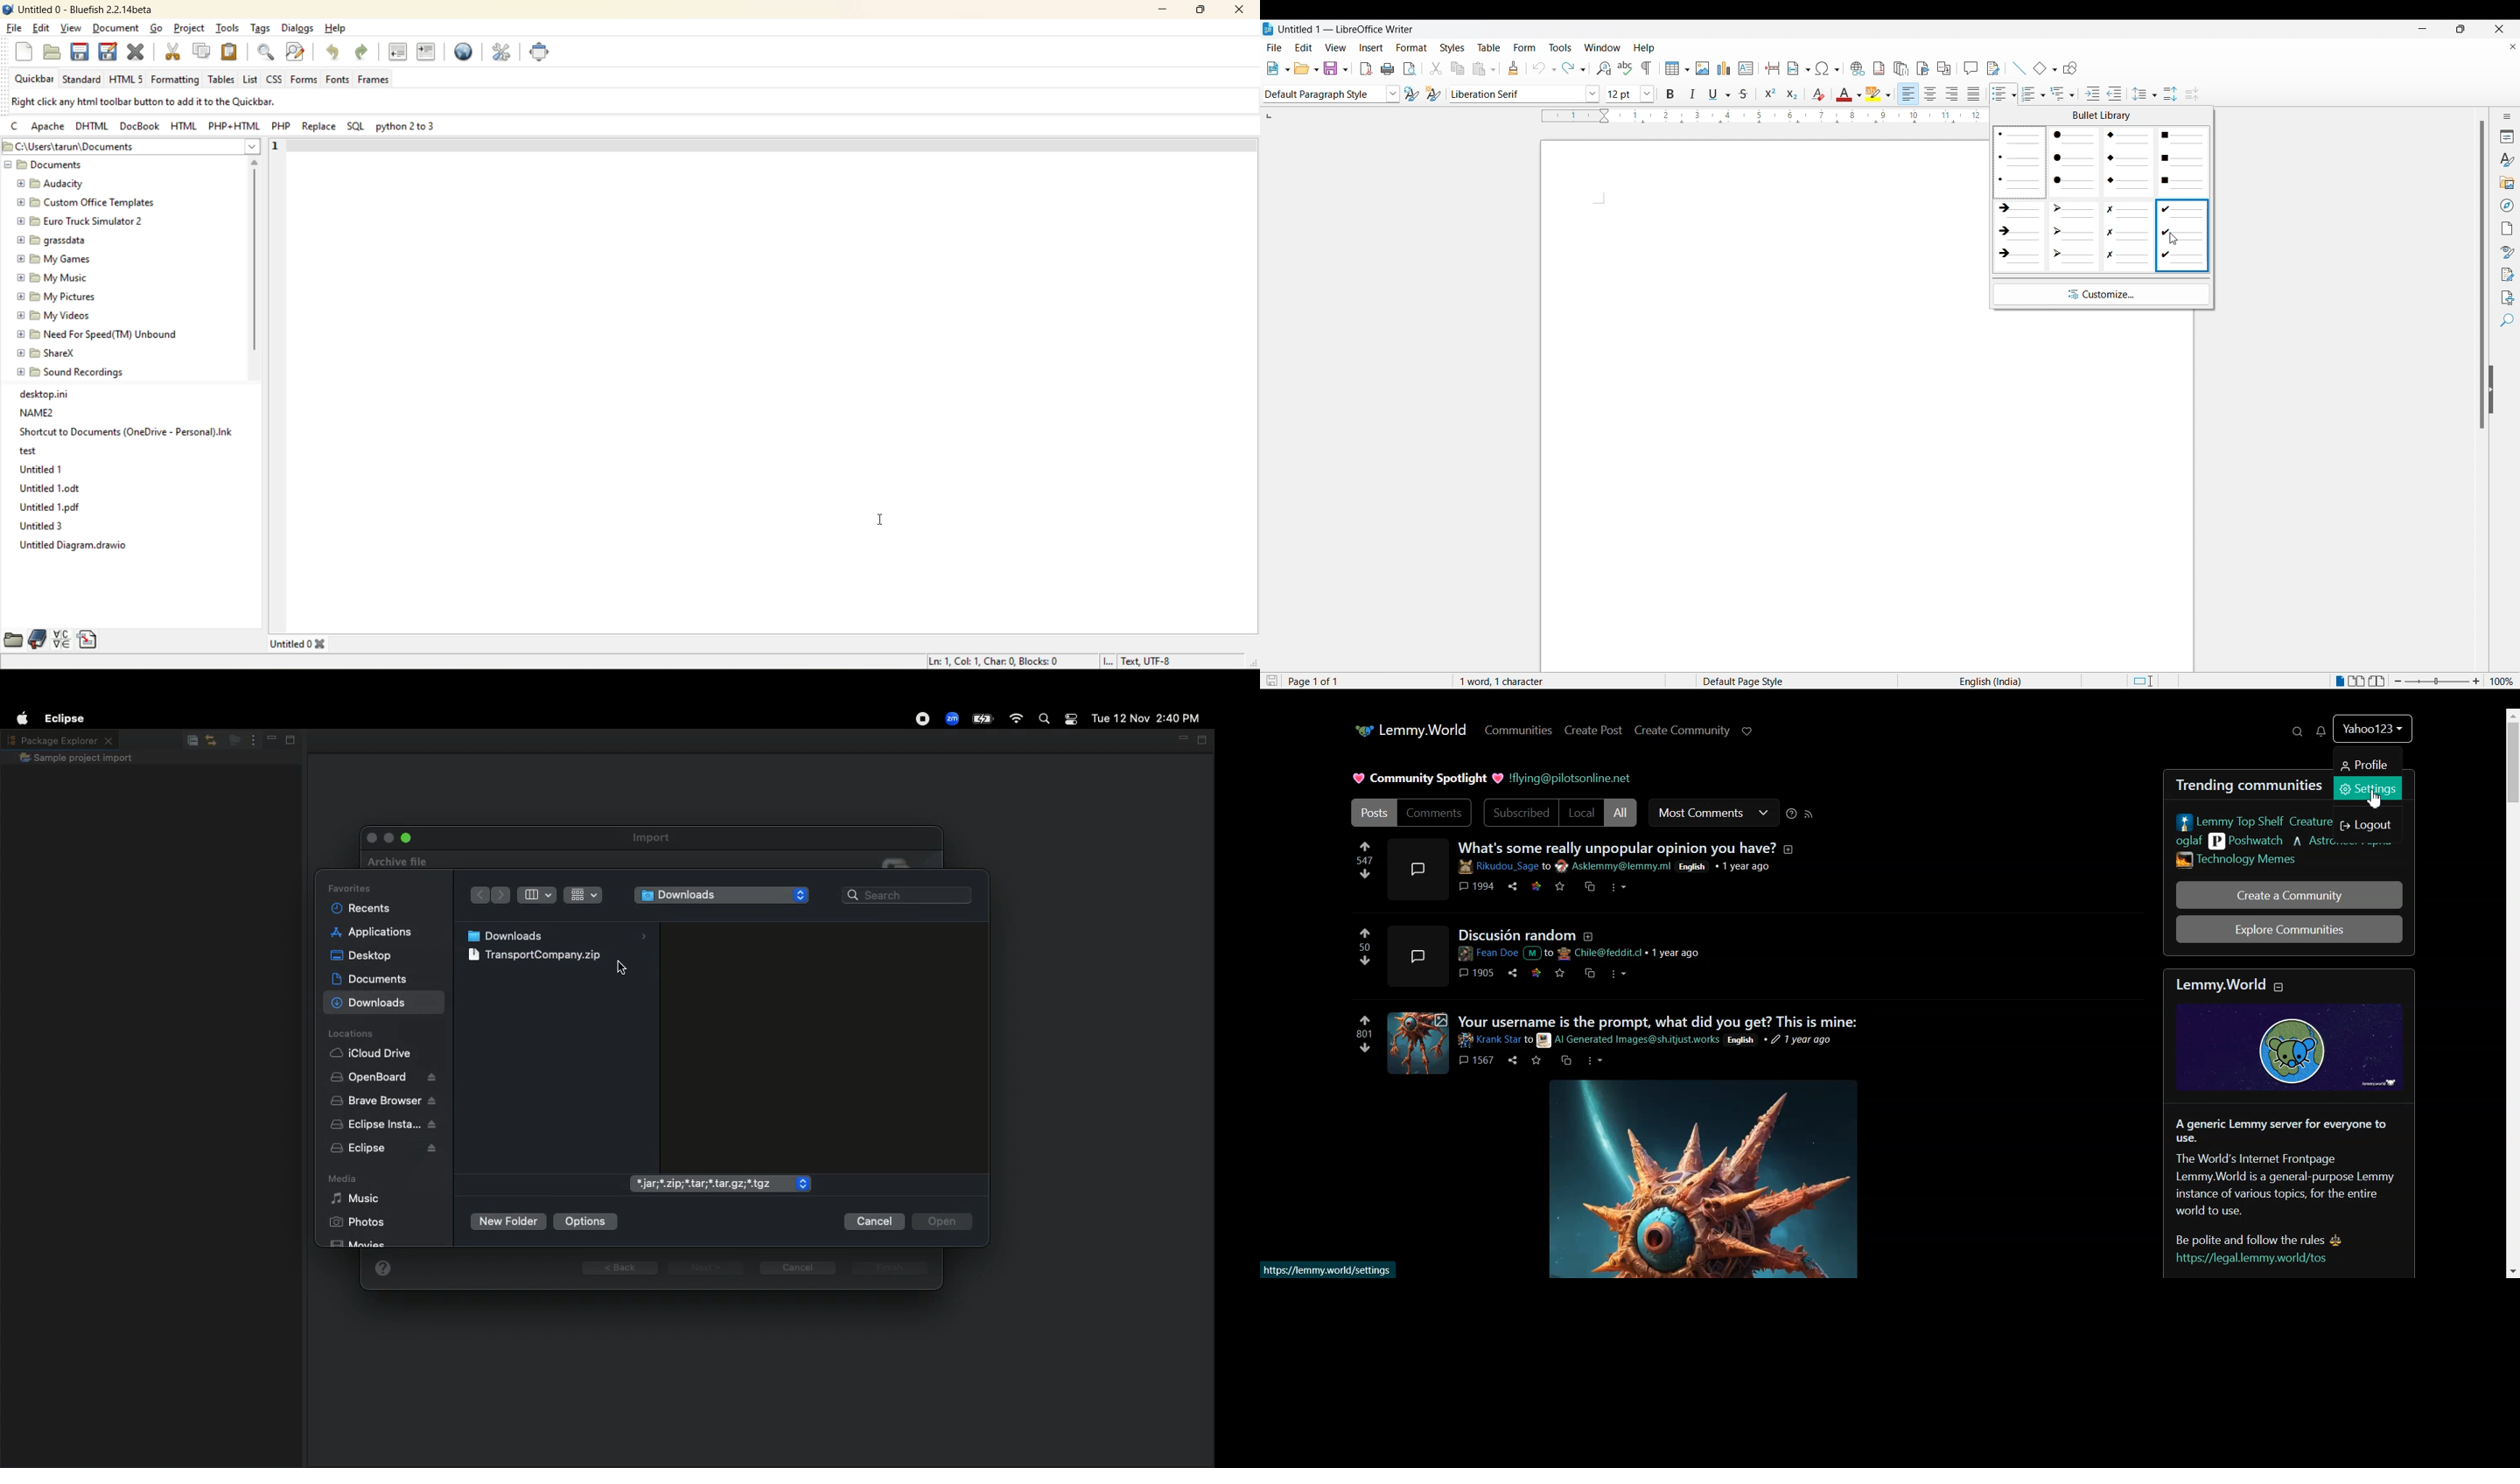  What do you see at coordinates (1544, 68) in the screenshot?
I see `undo` at bounding box center [1544, 68].